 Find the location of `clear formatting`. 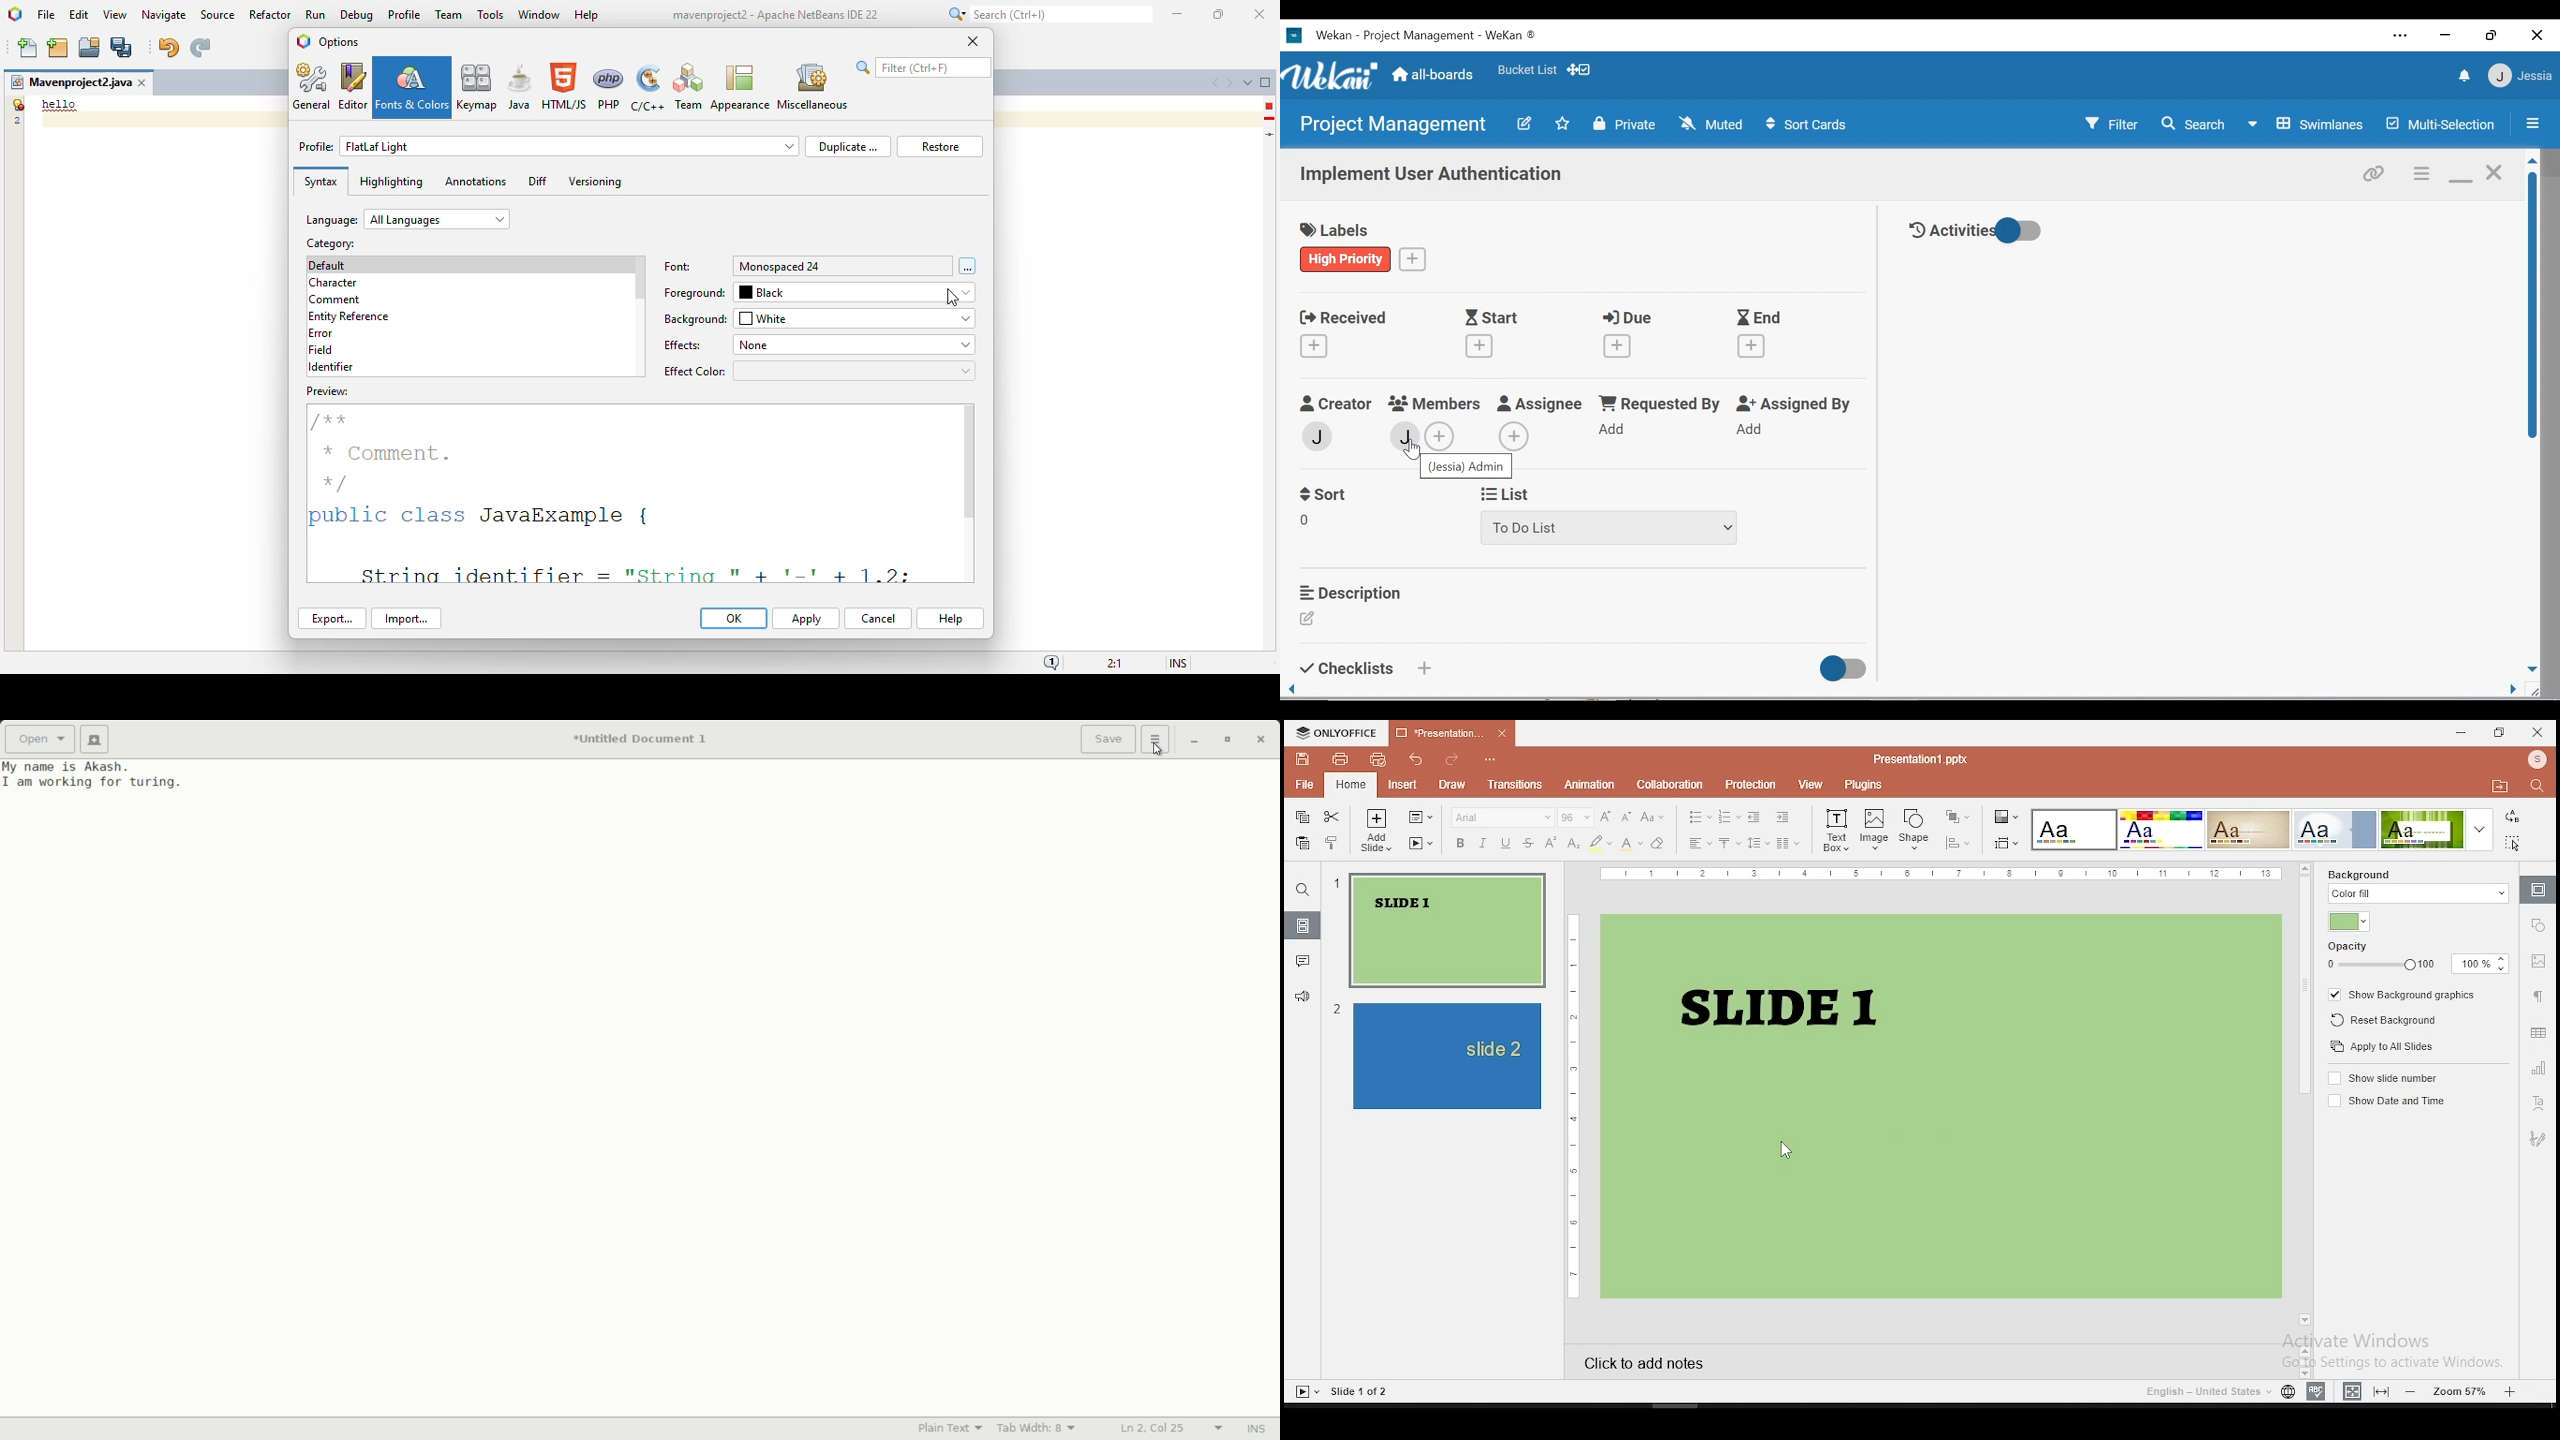

clear formatting is located at coordinates (1659, 843).